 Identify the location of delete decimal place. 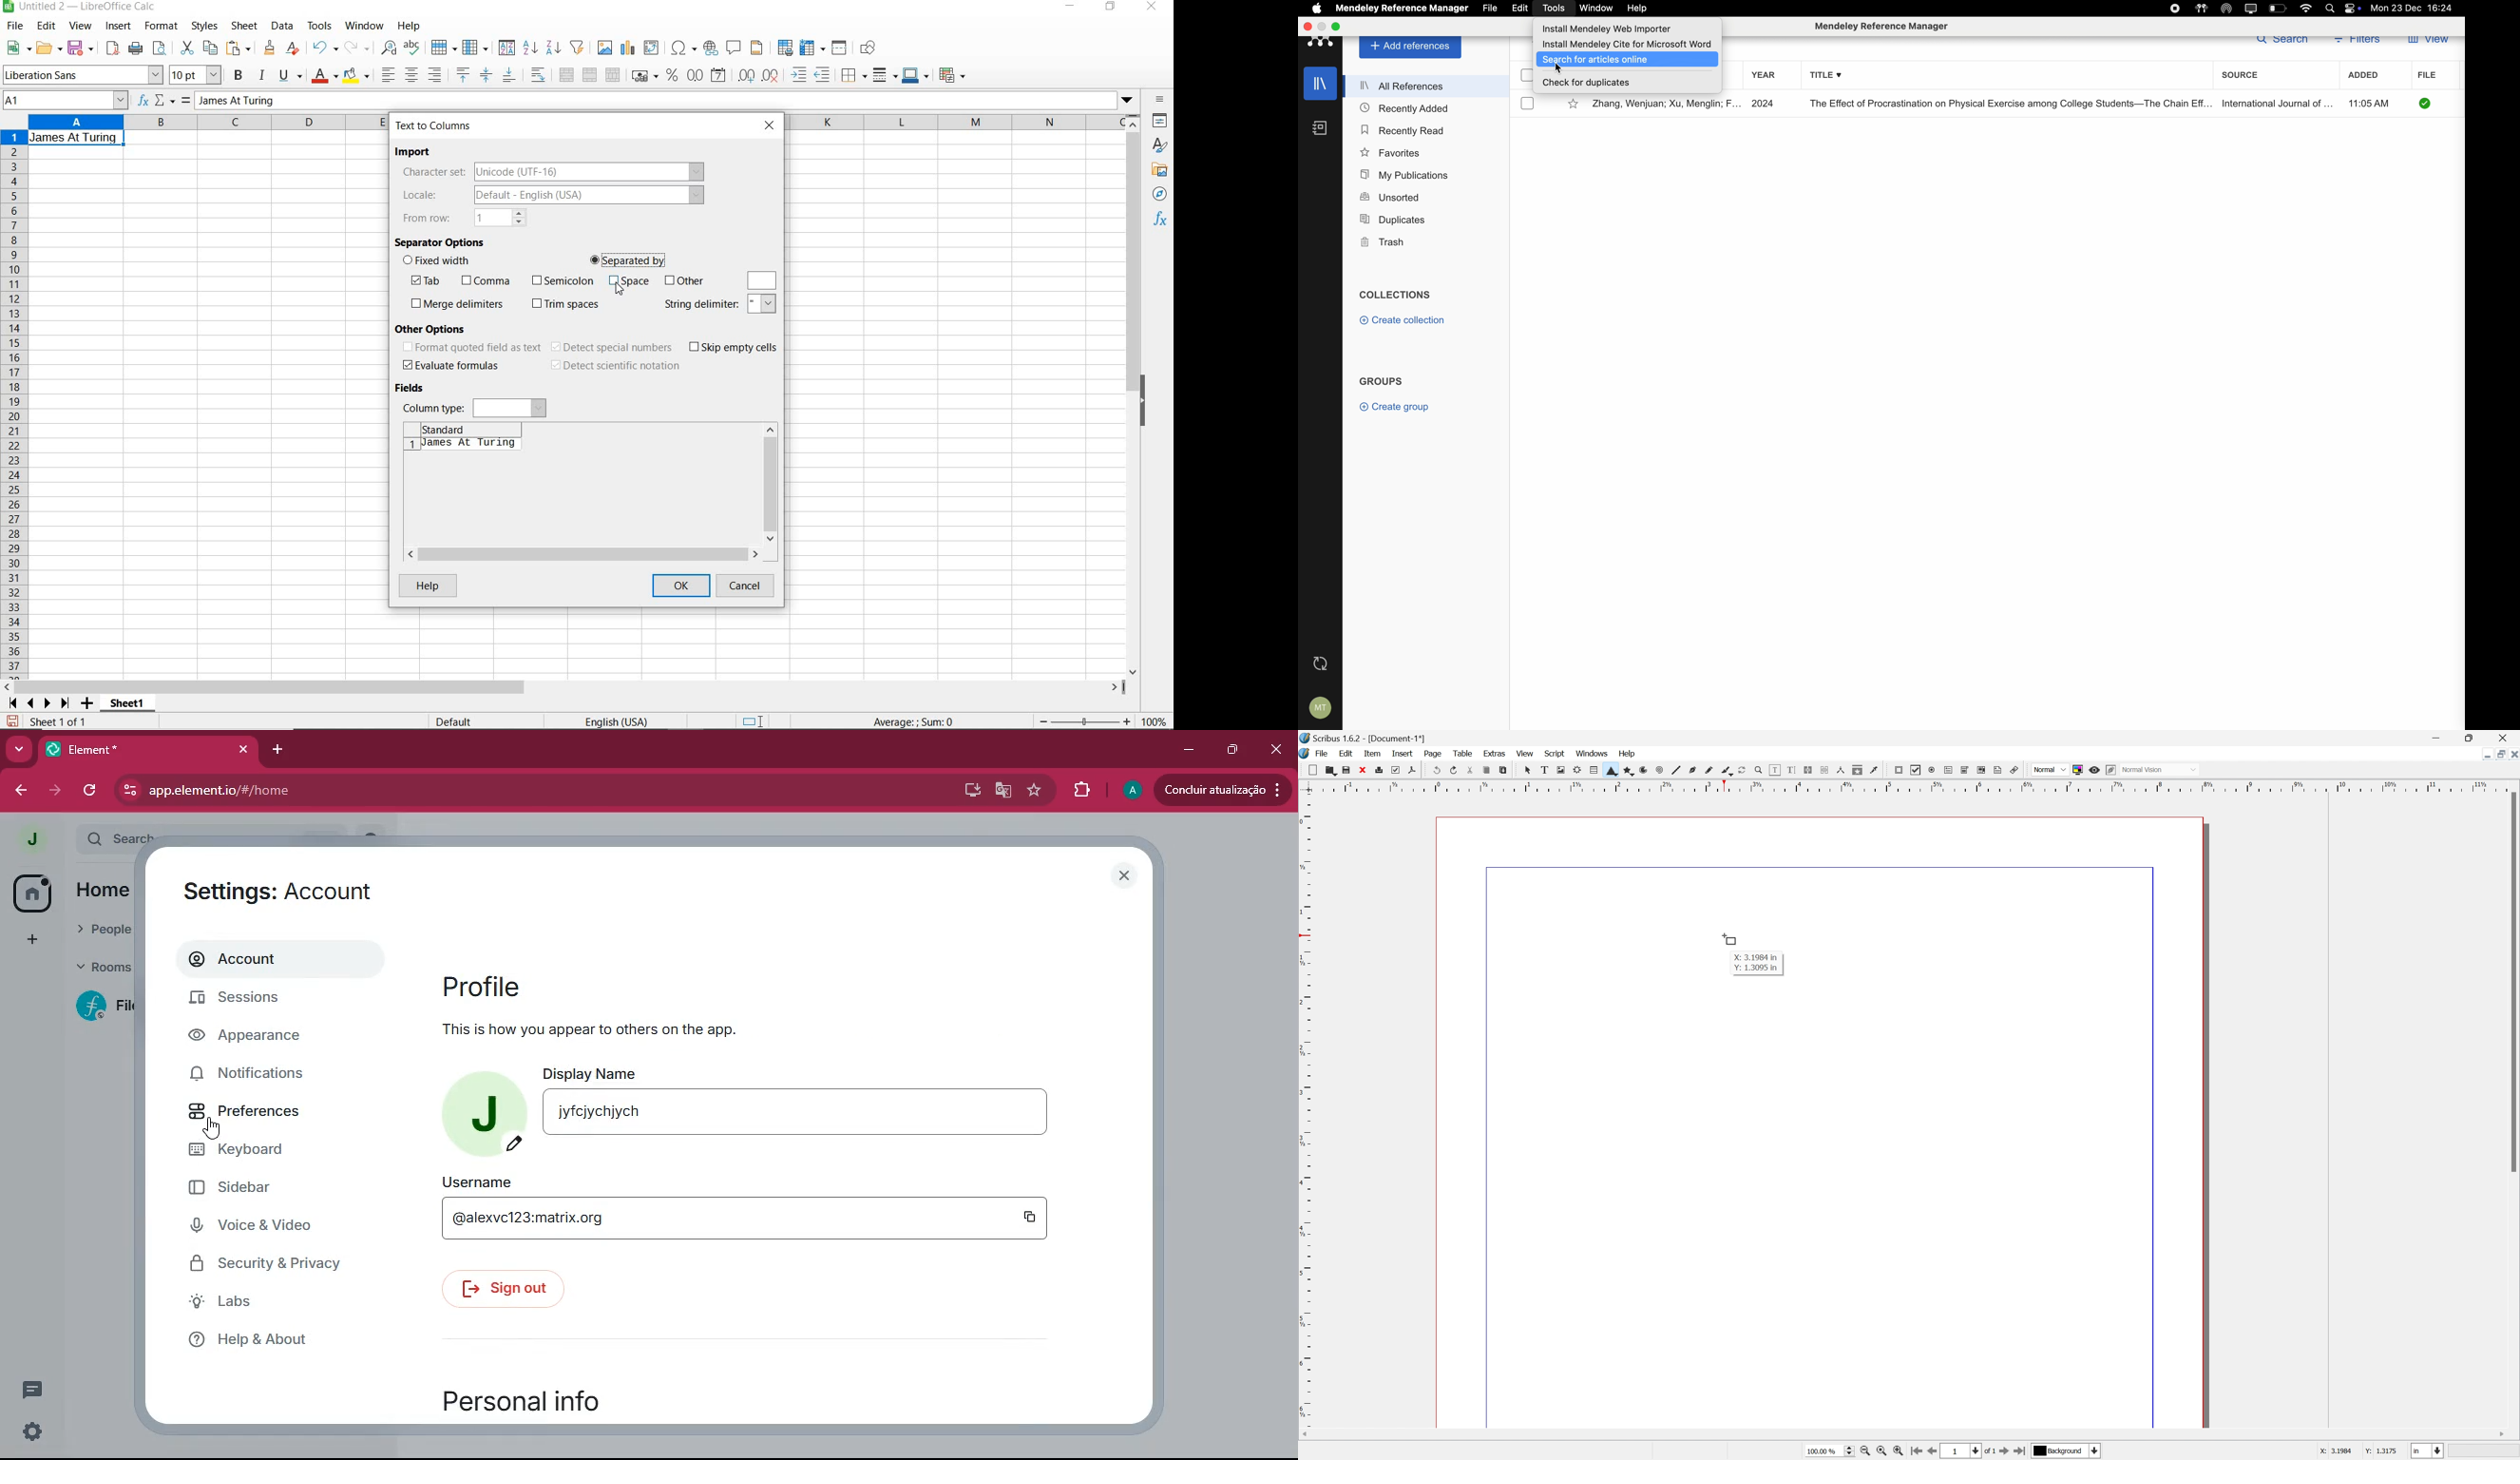
(774, 76).